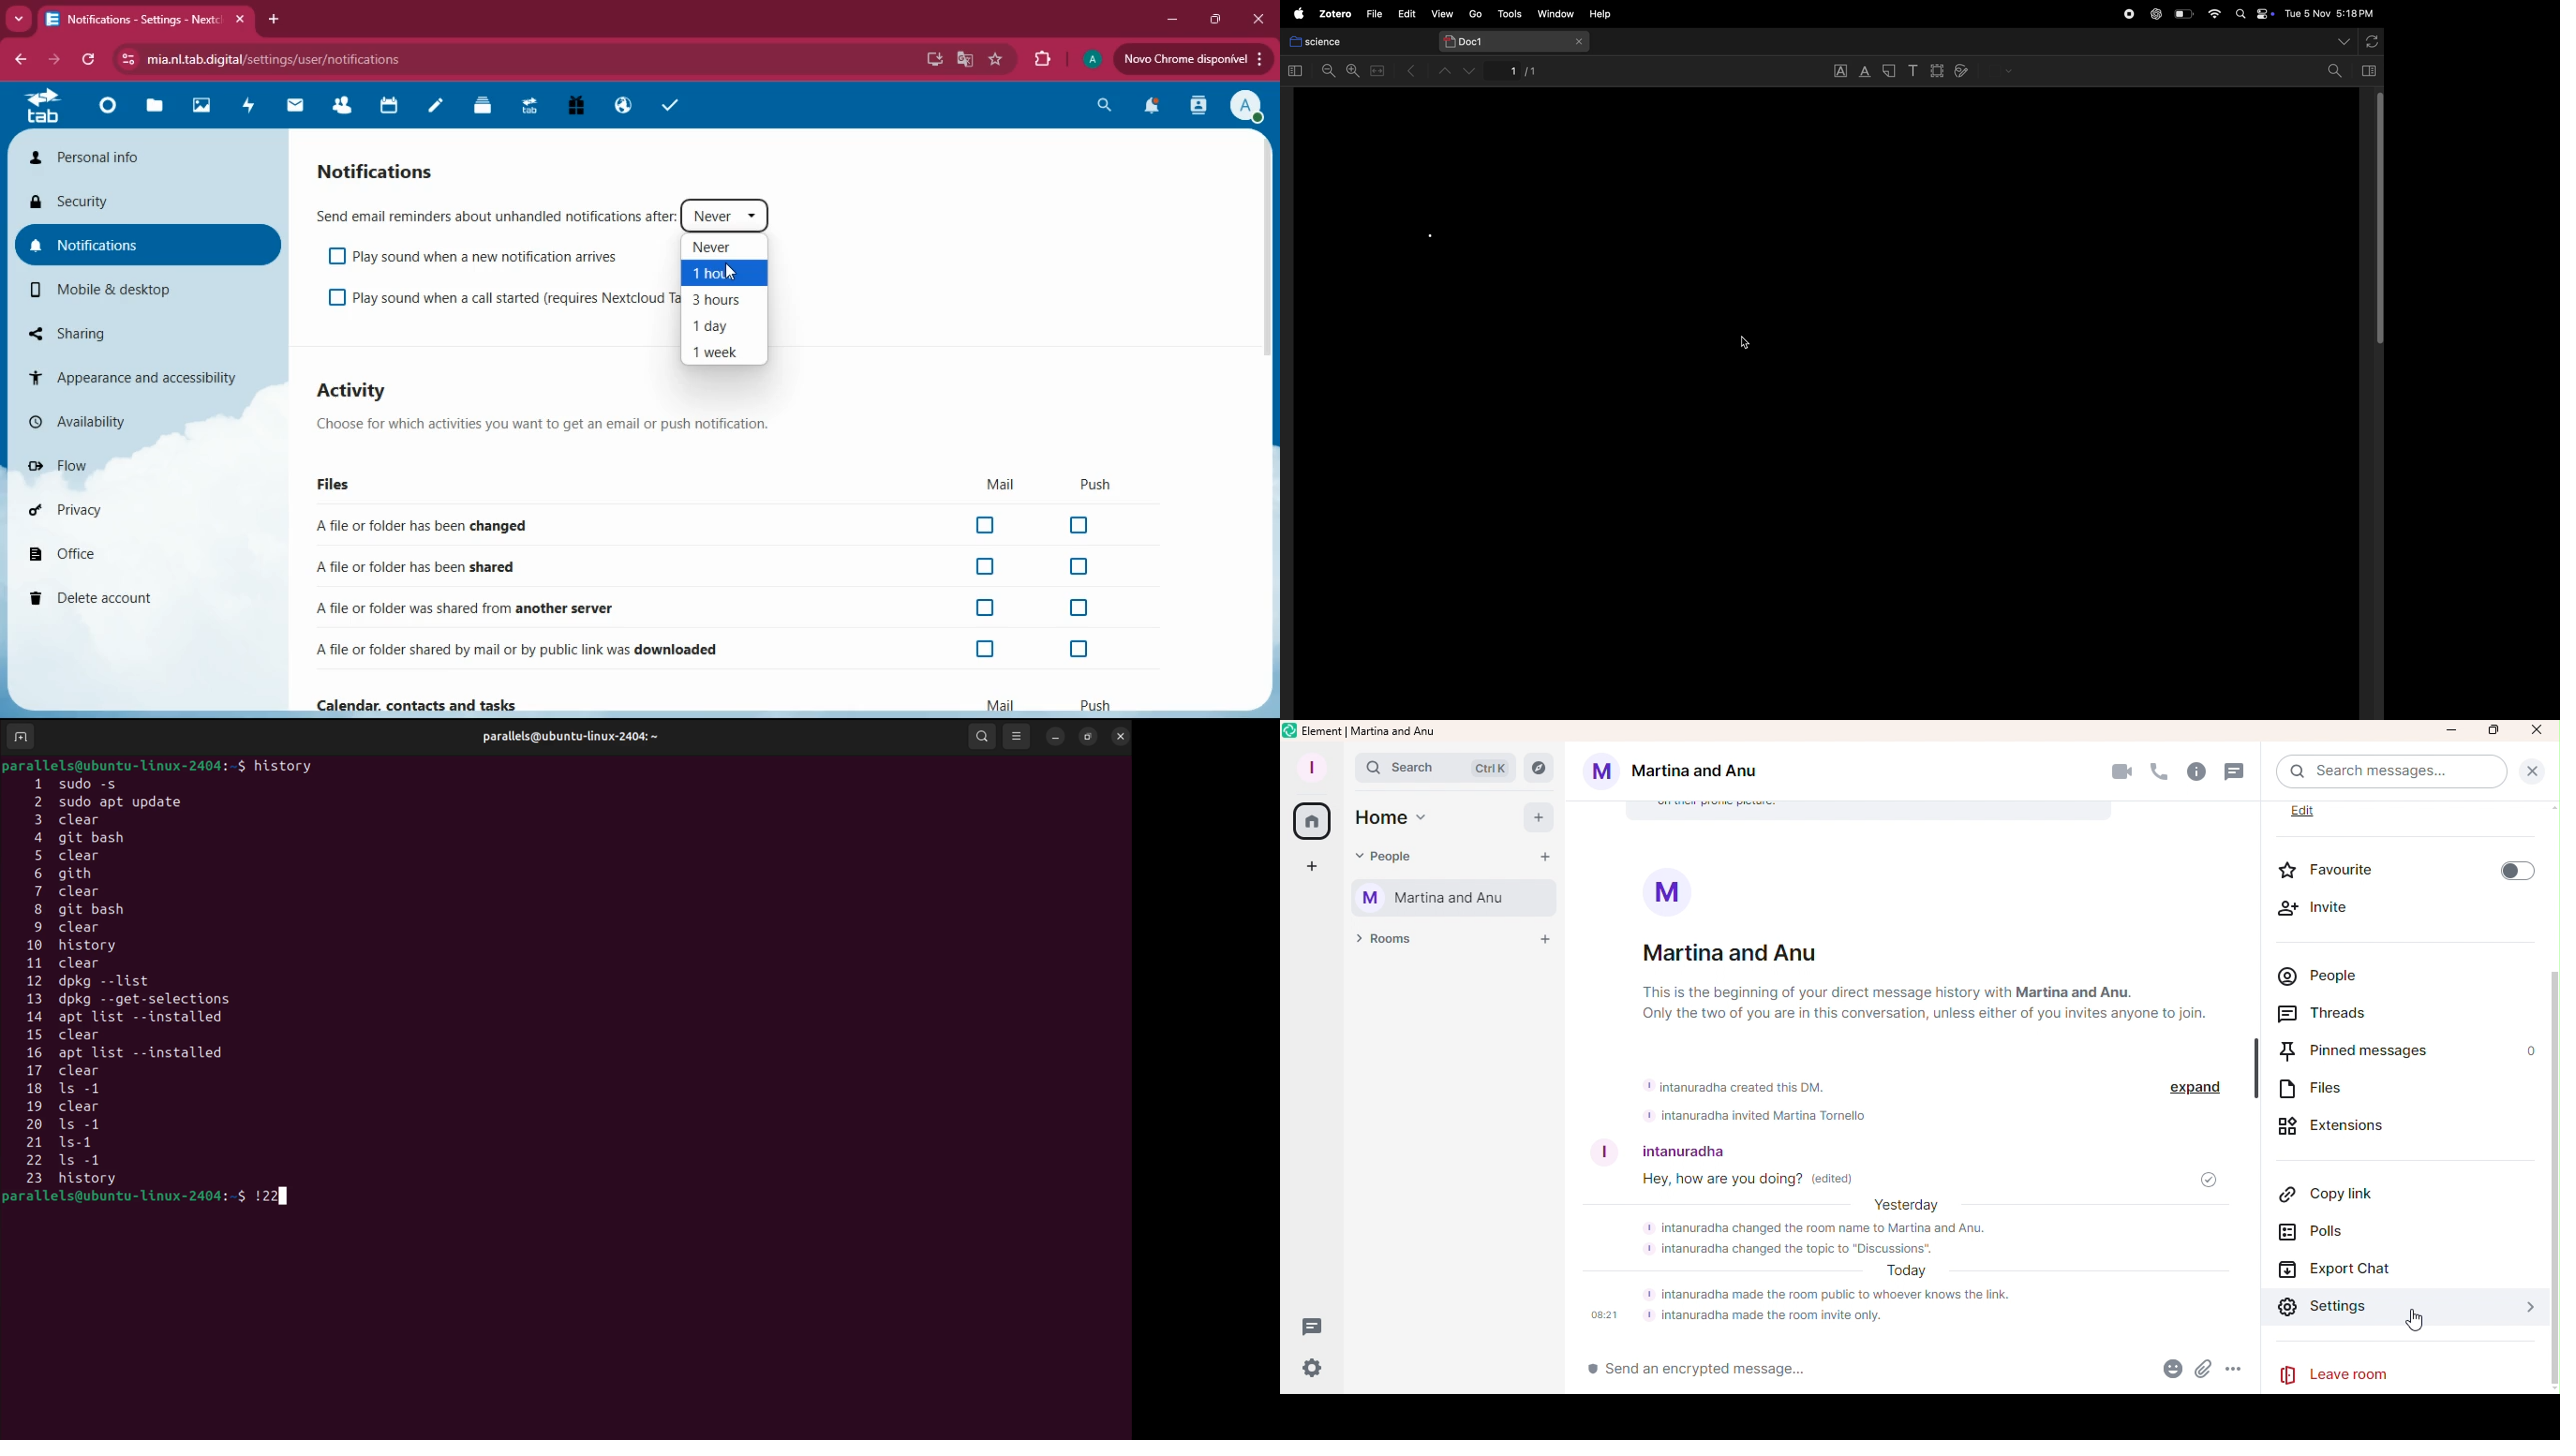 The image size is (2576, 1456). What do you see at coordinates (1317, 1326) in the screenshot?
I see `Threads` at bounding box center [1317, 1326].